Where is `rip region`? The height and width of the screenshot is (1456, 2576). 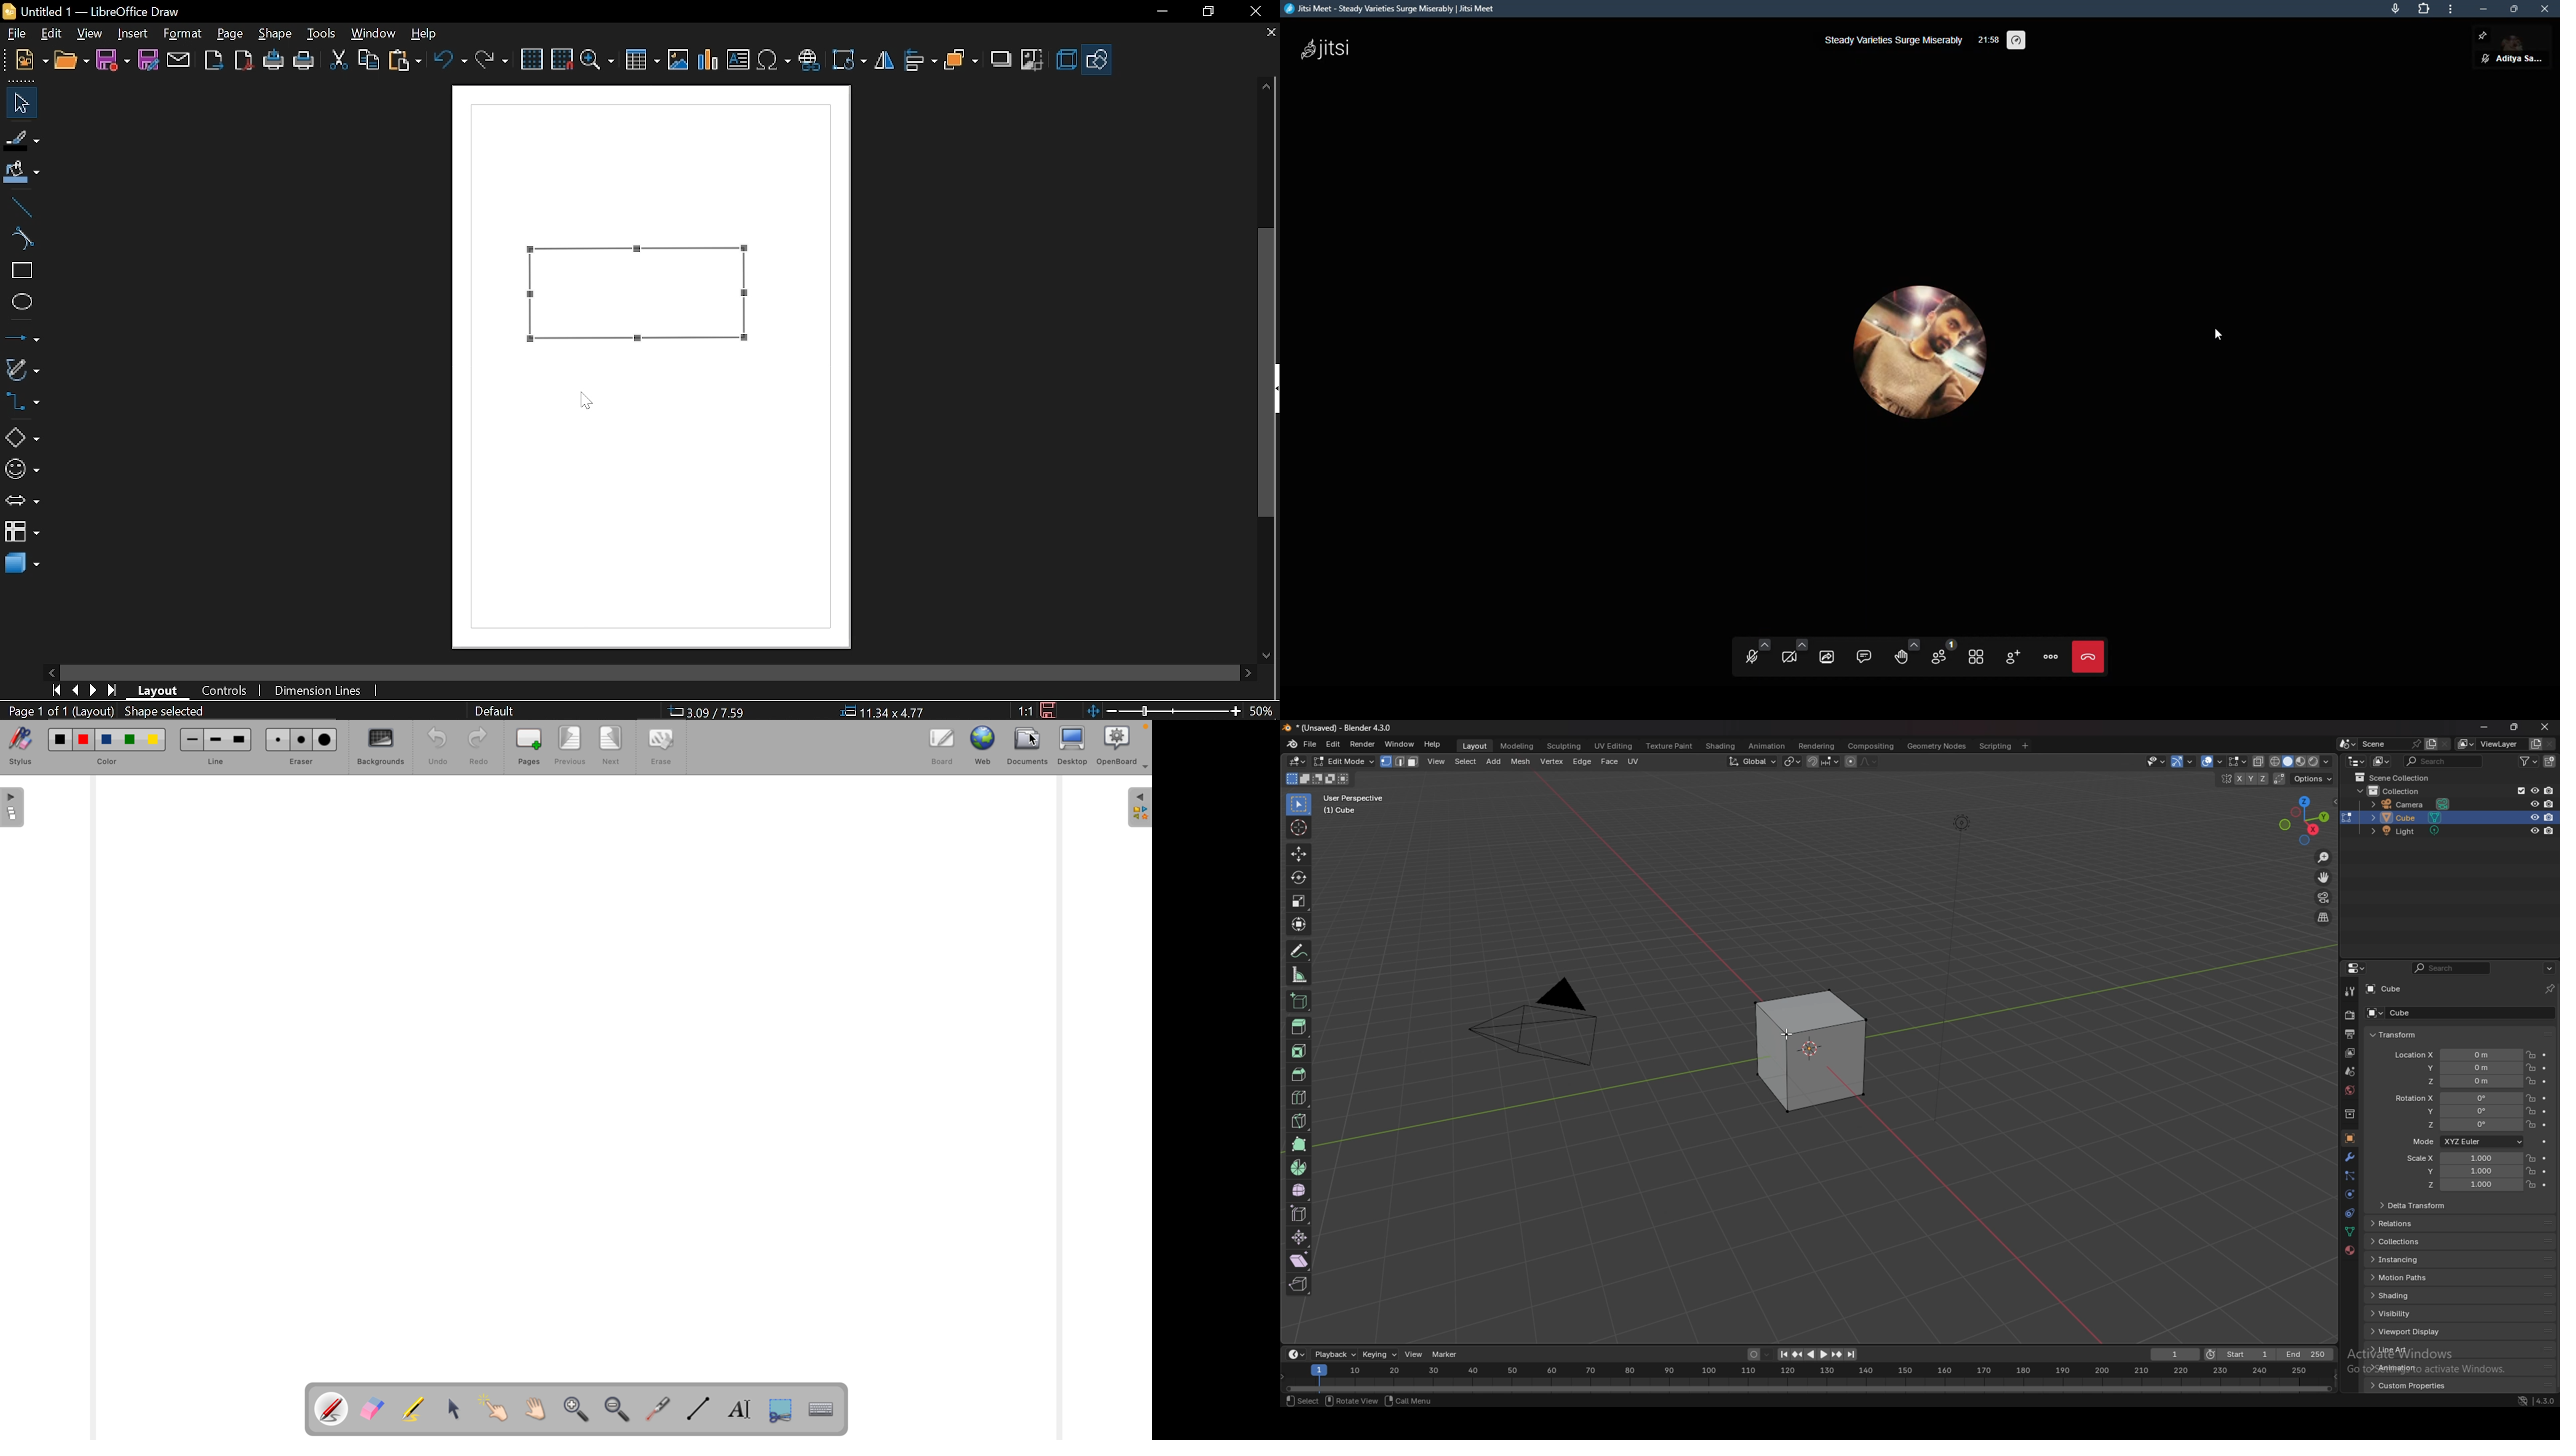
rip region is located at coordinates (1299, 1285).